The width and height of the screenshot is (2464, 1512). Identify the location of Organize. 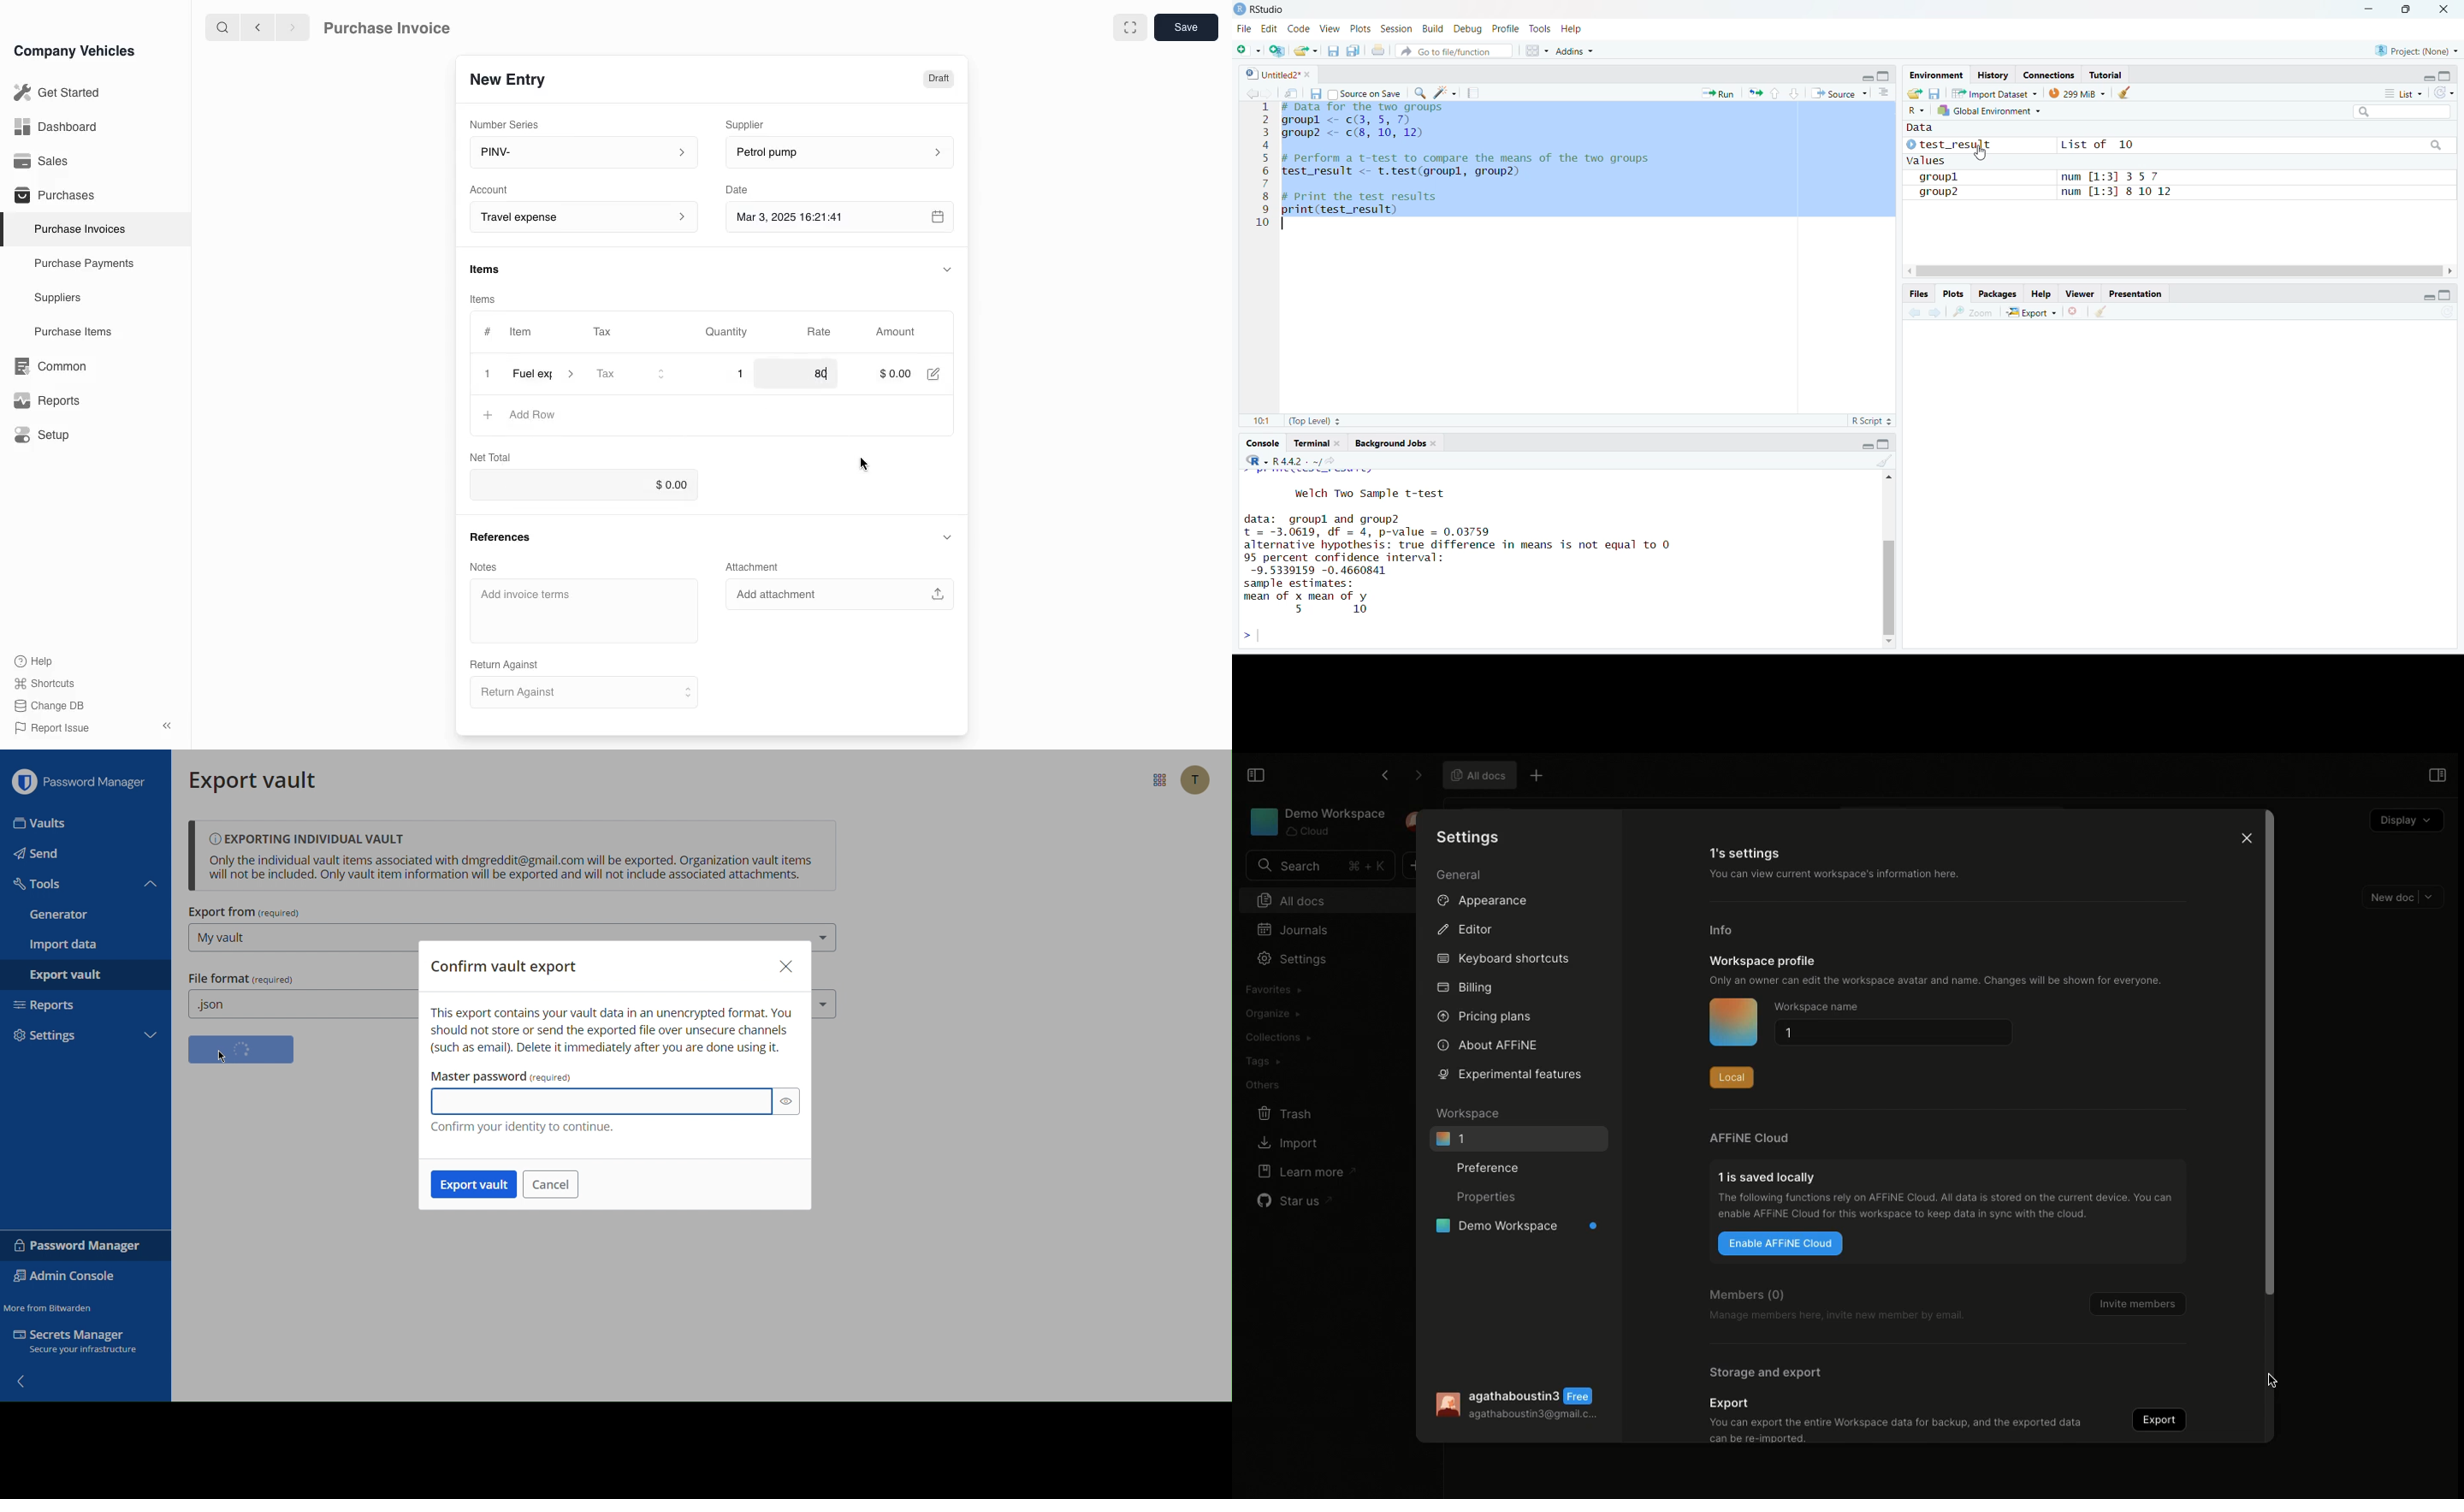
(1275, 1013).